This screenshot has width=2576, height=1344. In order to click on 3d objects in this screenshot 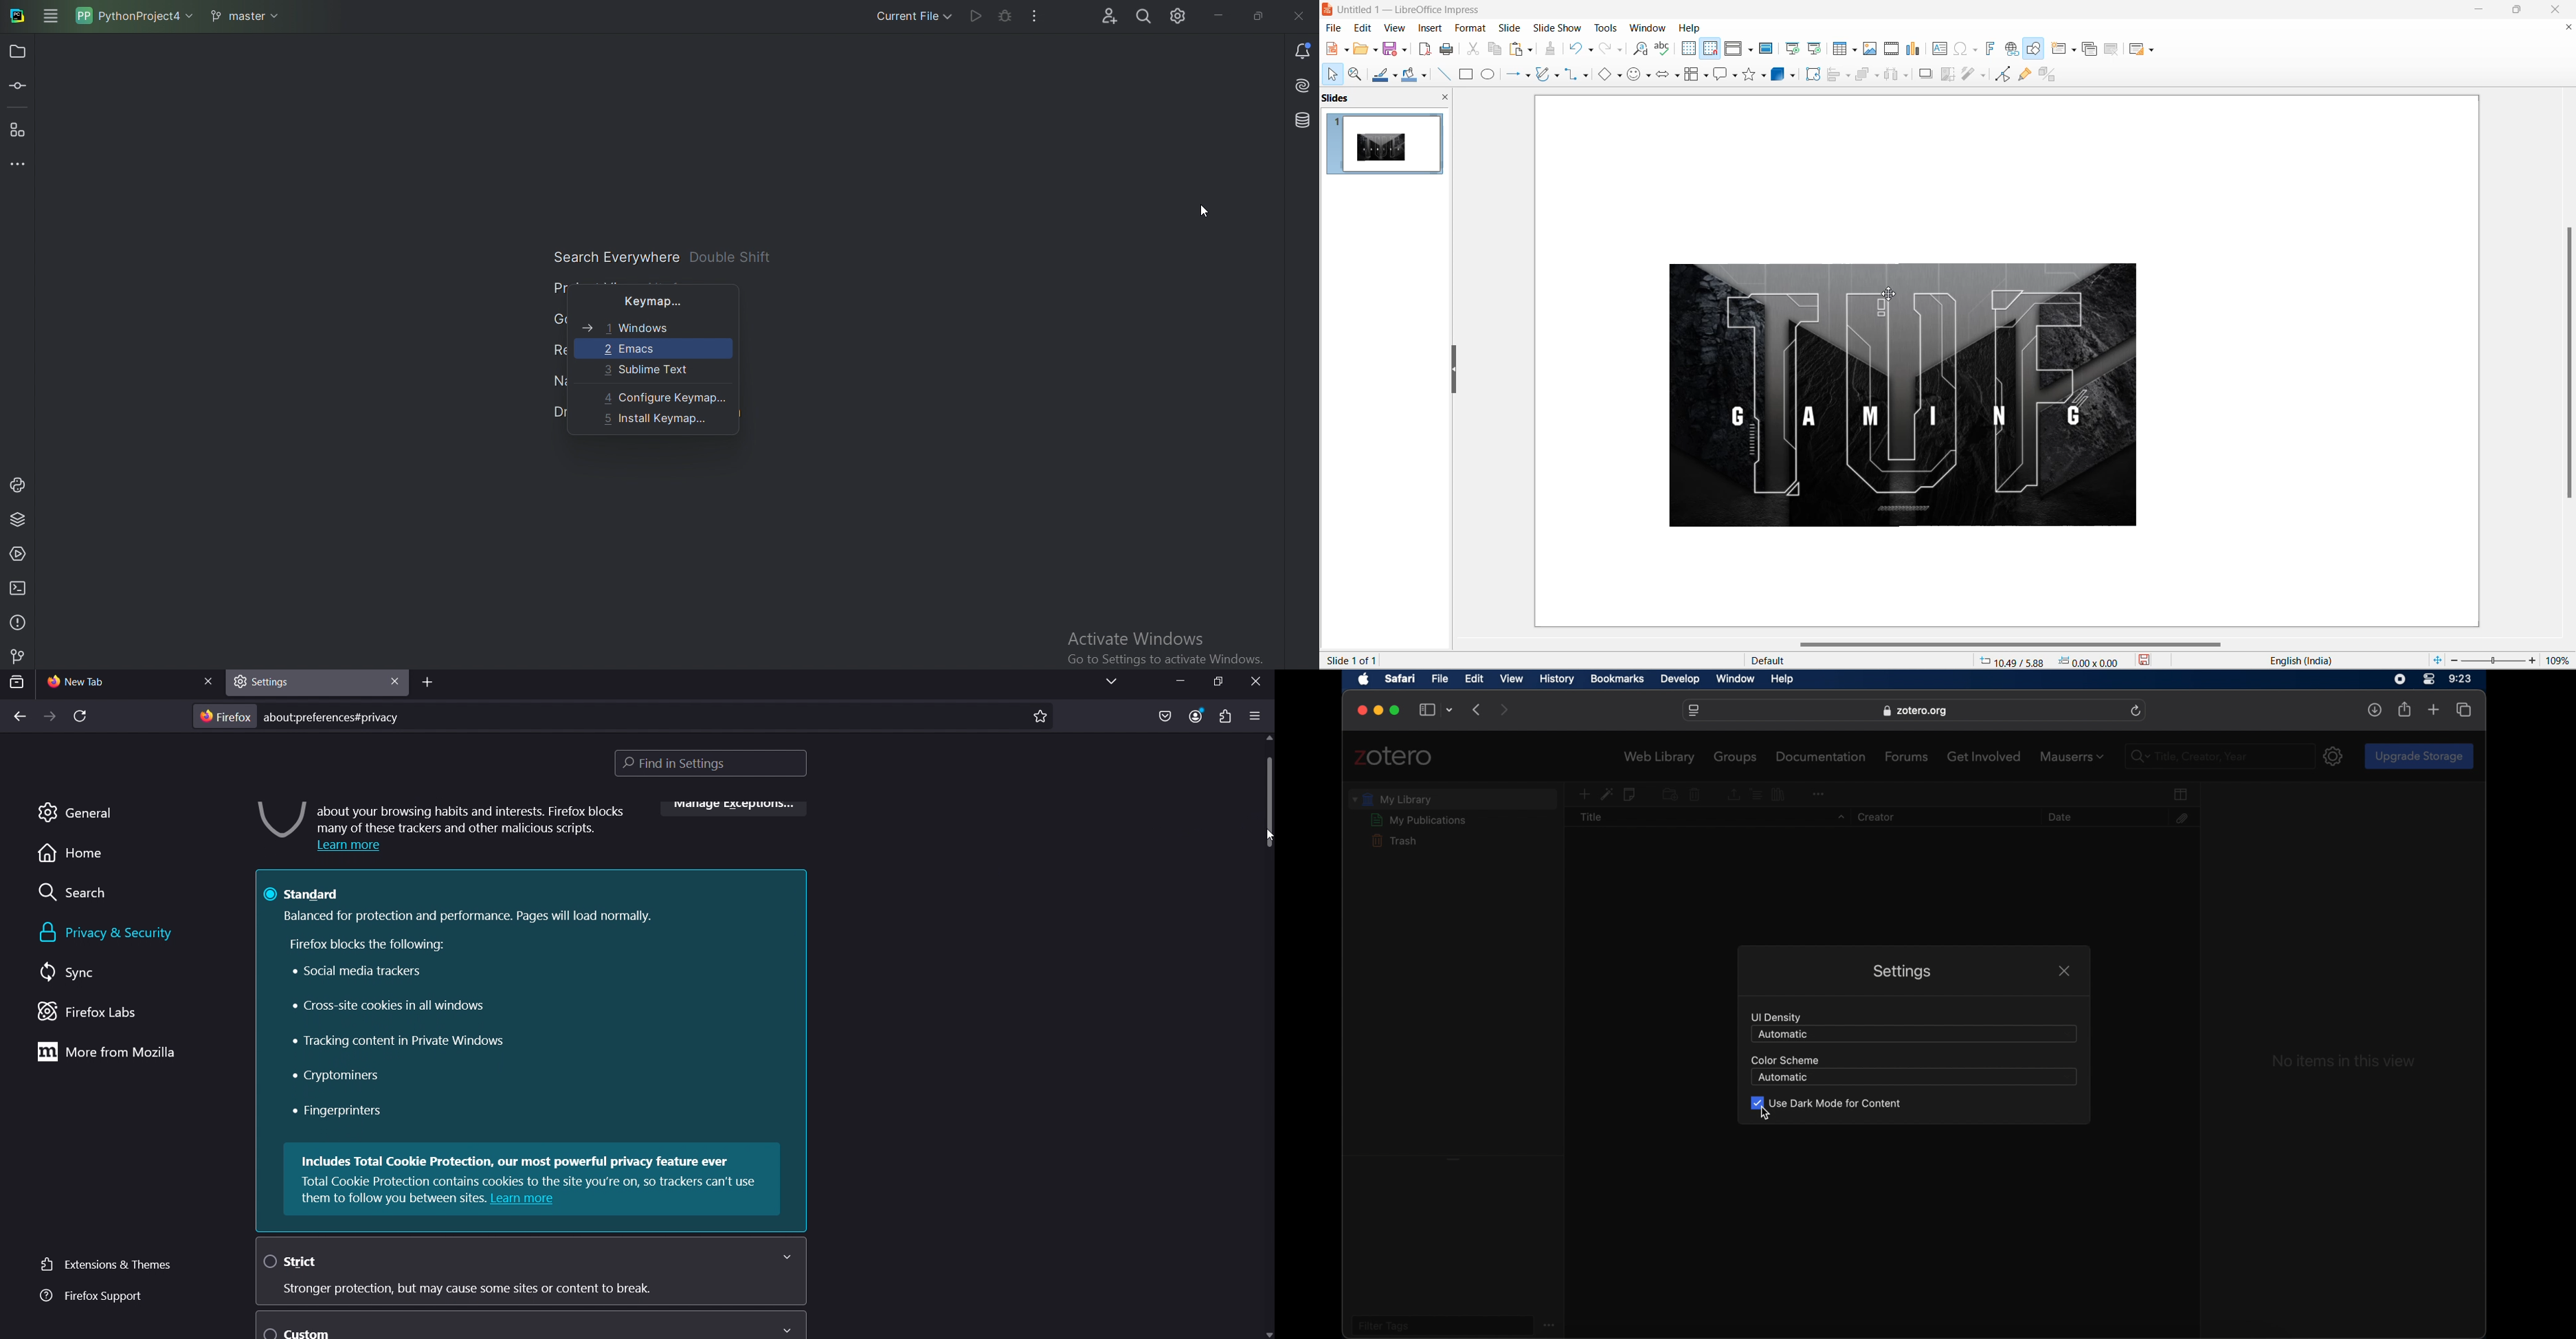, I will do `click(1780, 74)`.